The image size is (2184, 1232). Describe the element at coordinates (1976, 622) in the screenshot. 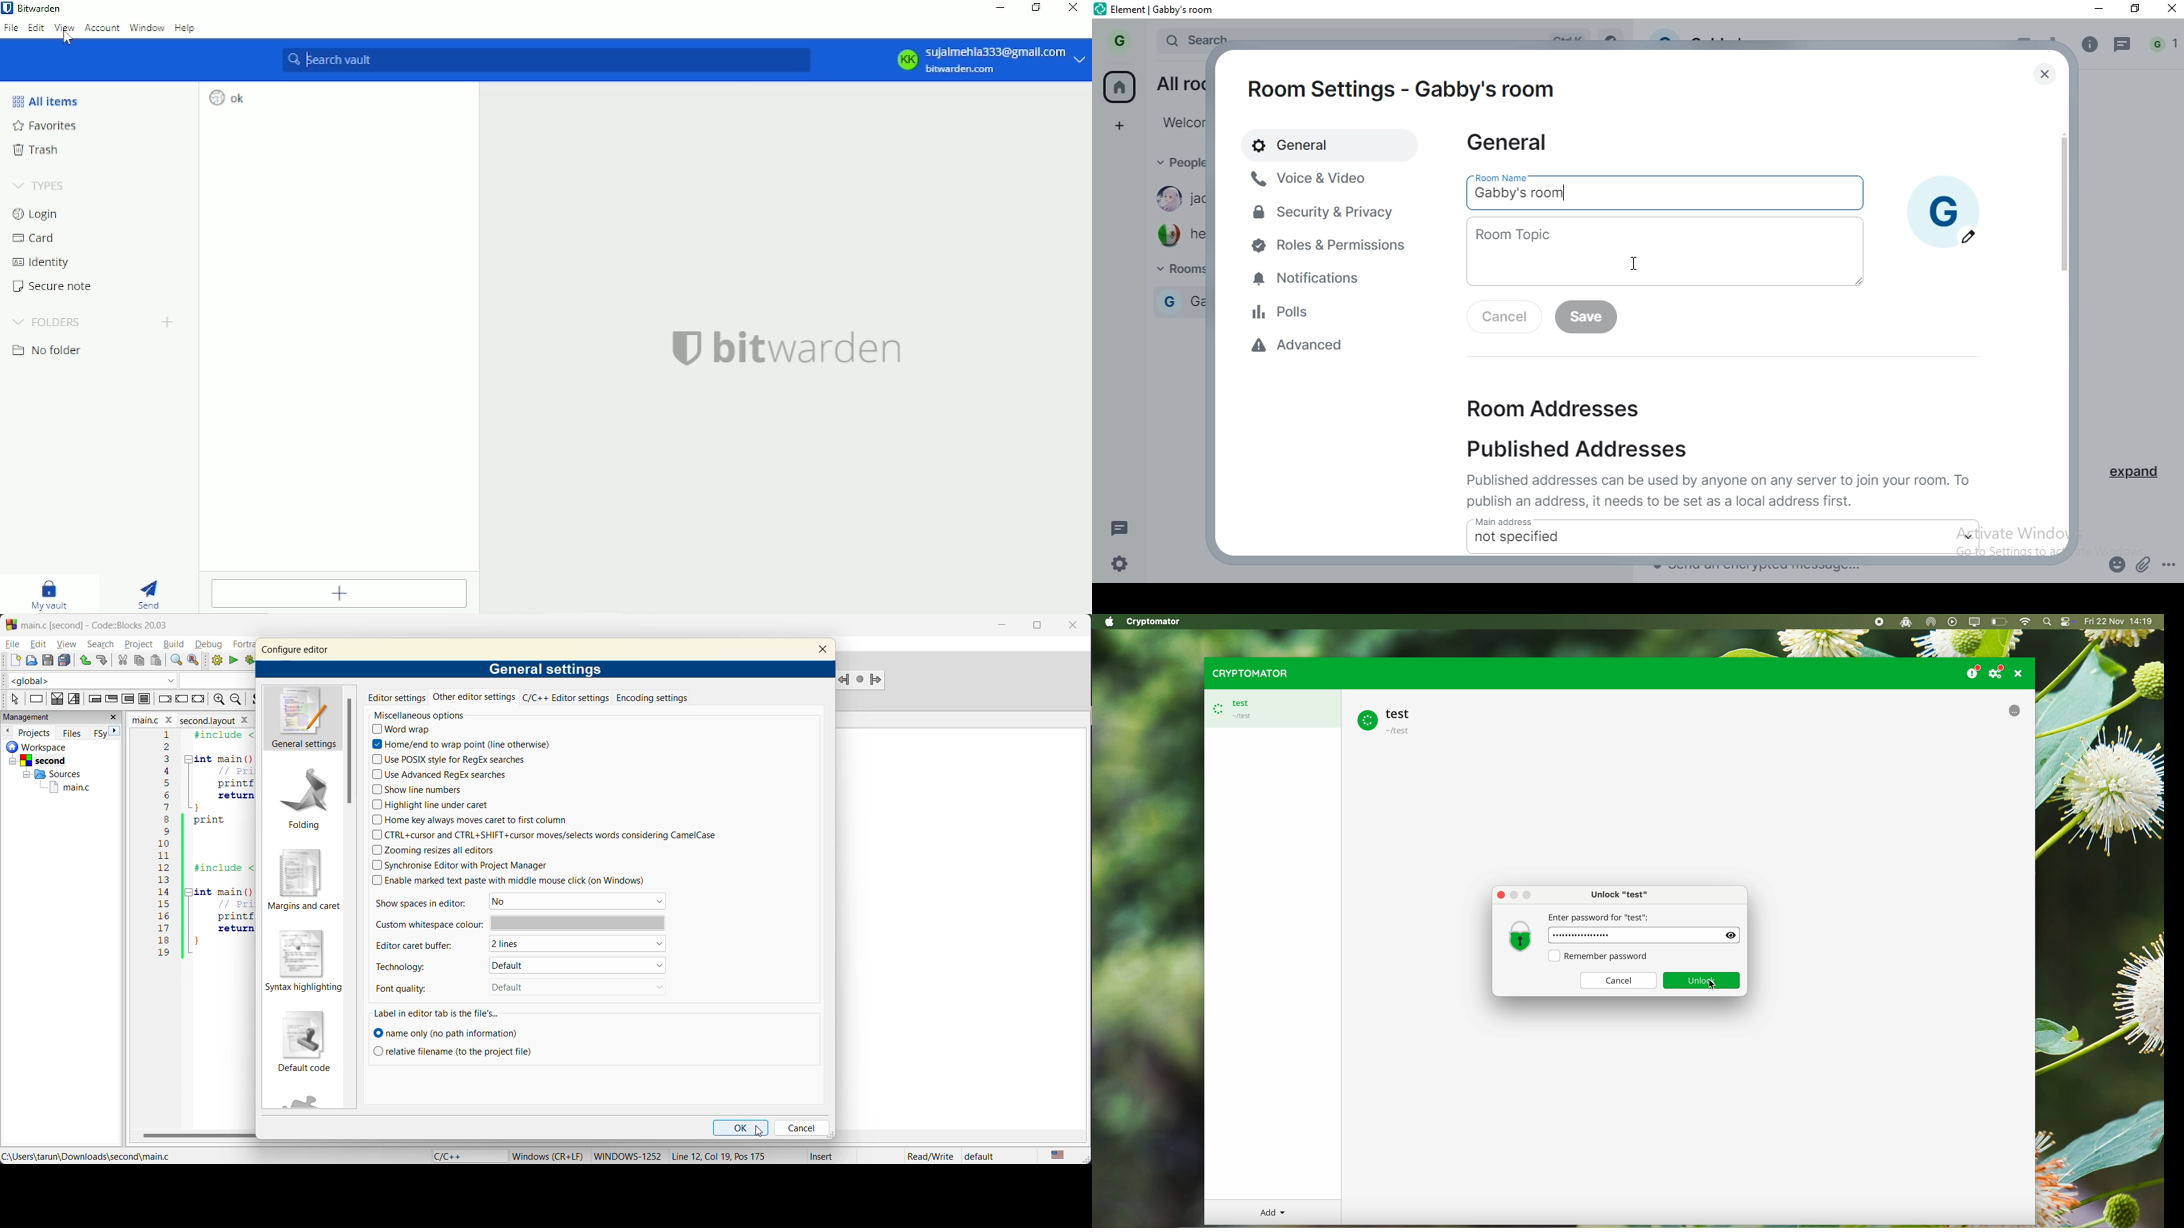

I see `screen` at that location.